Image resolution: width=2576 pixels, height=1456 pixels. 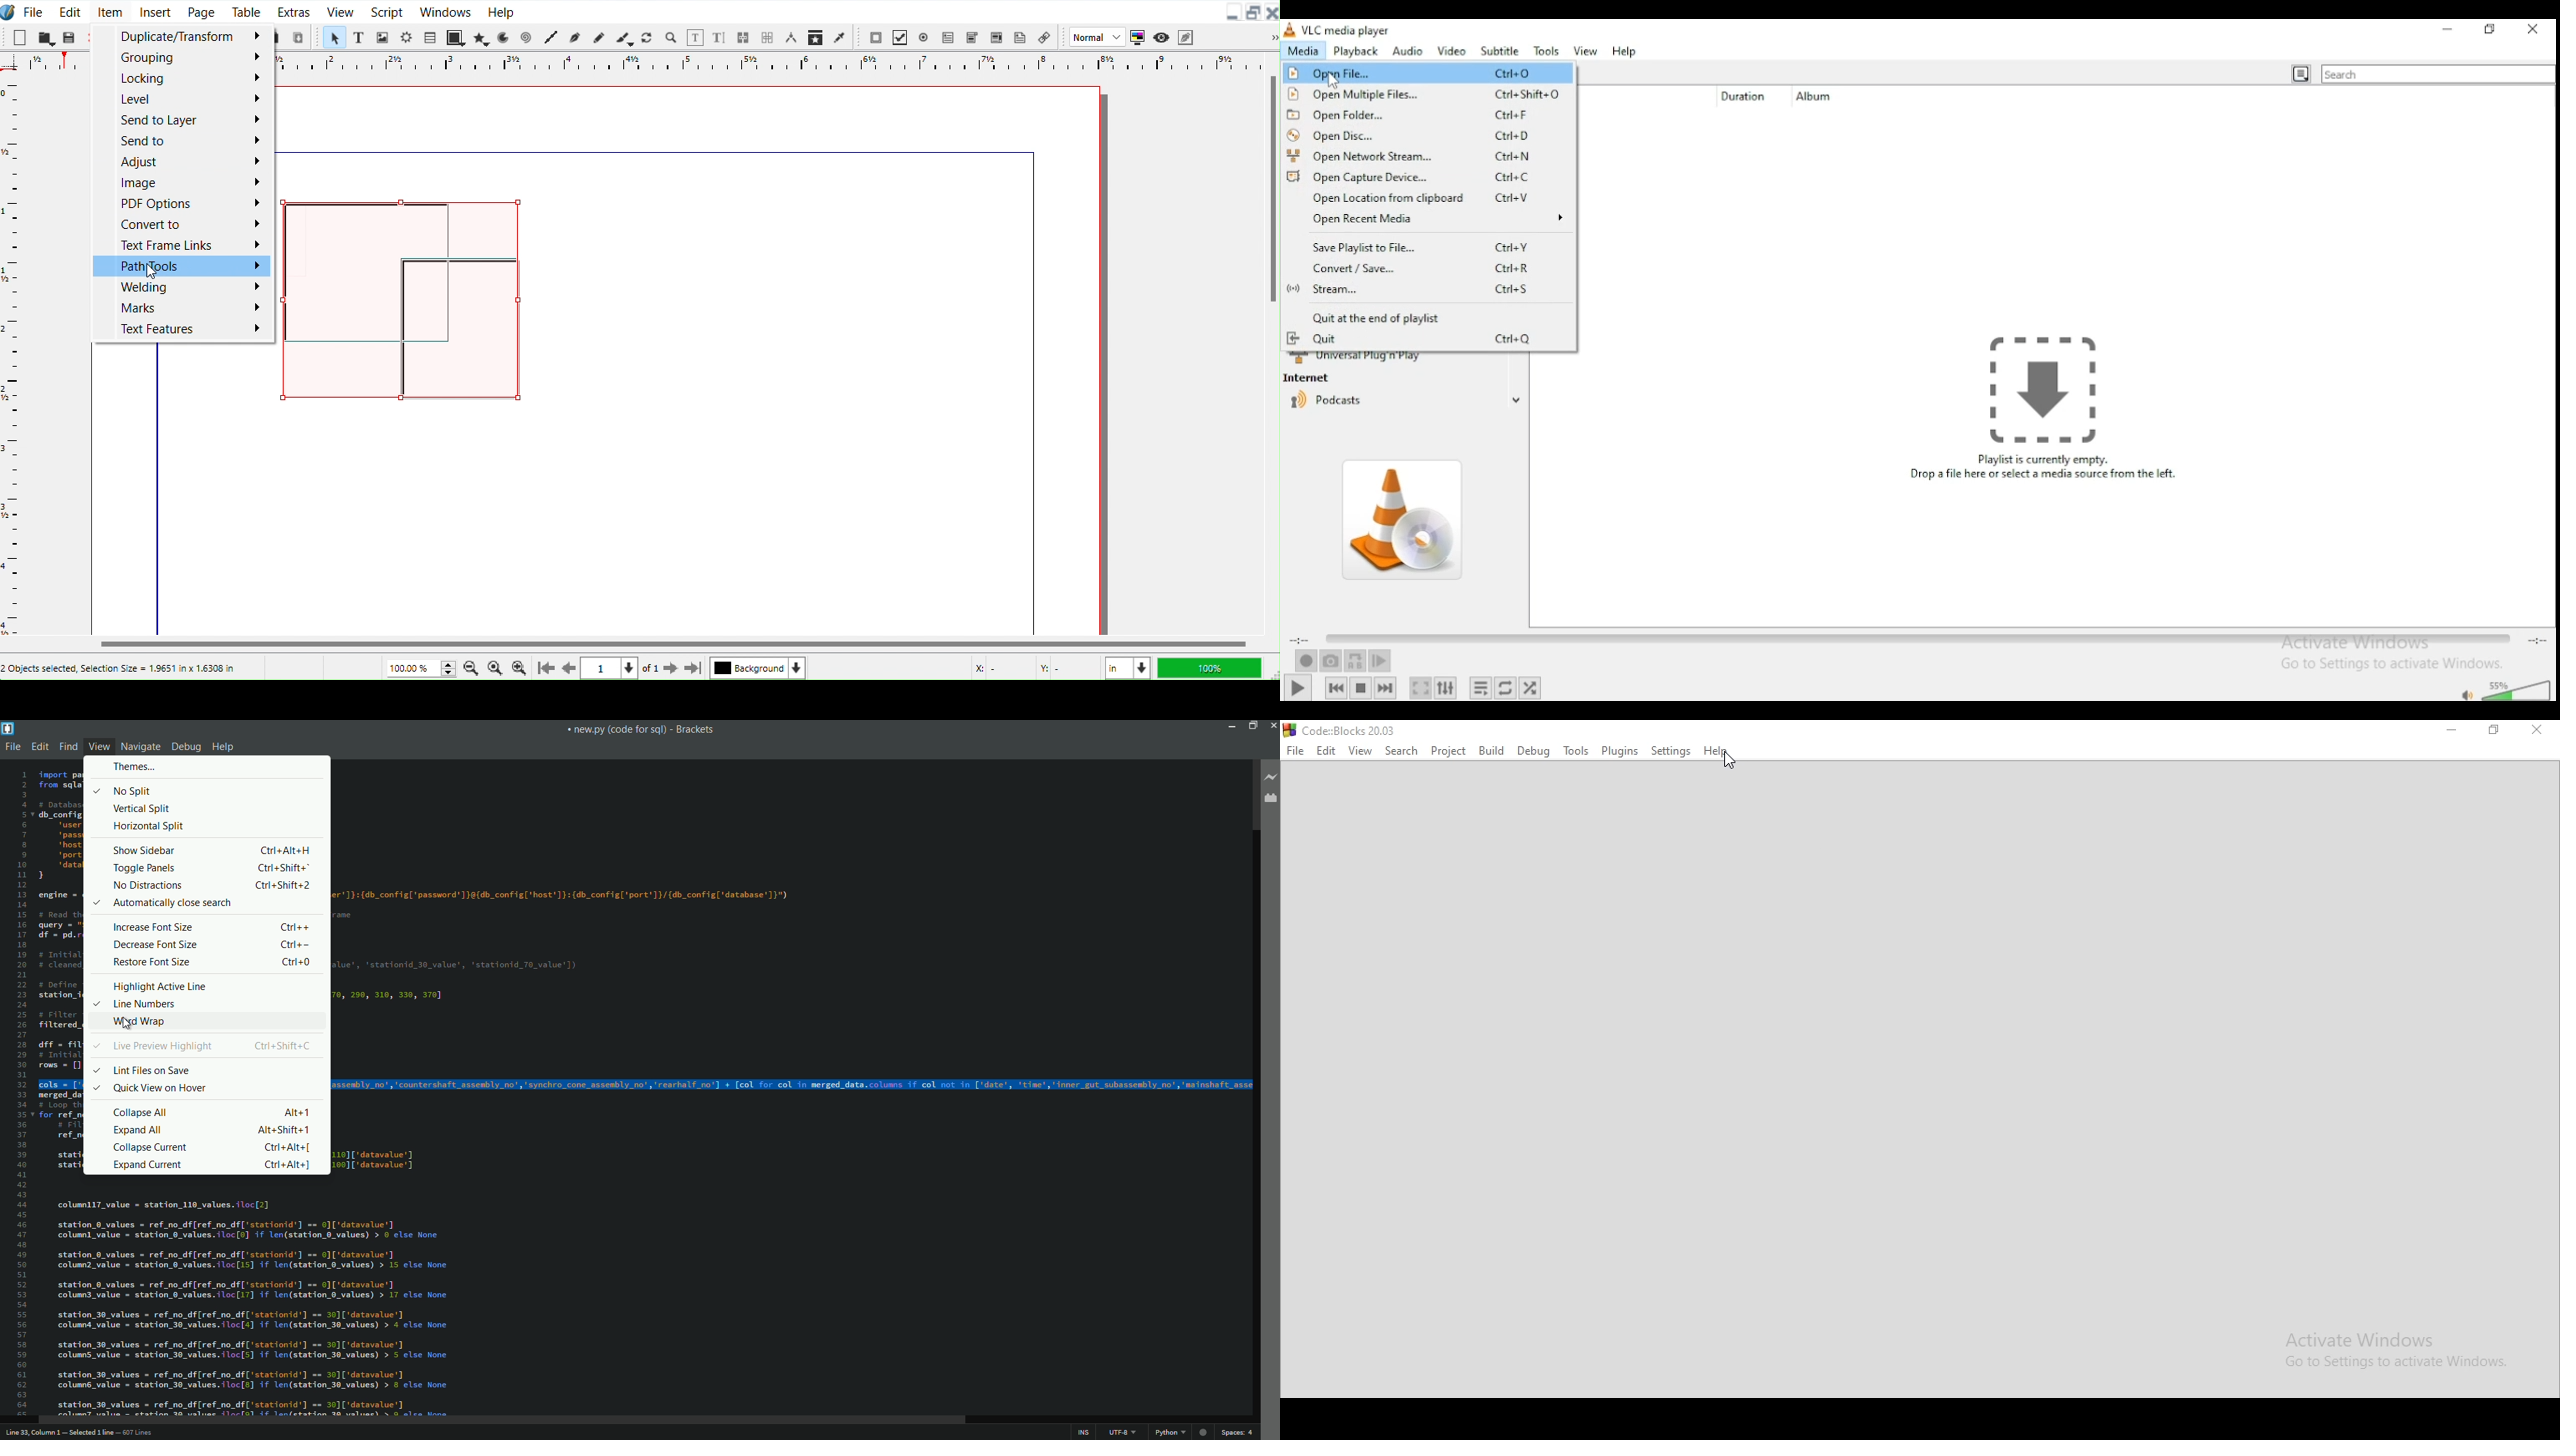 What do you see at coordinates (1020, 36) in the screenshot?
I see `Text Annotation` at bounding box center [1020, 36].